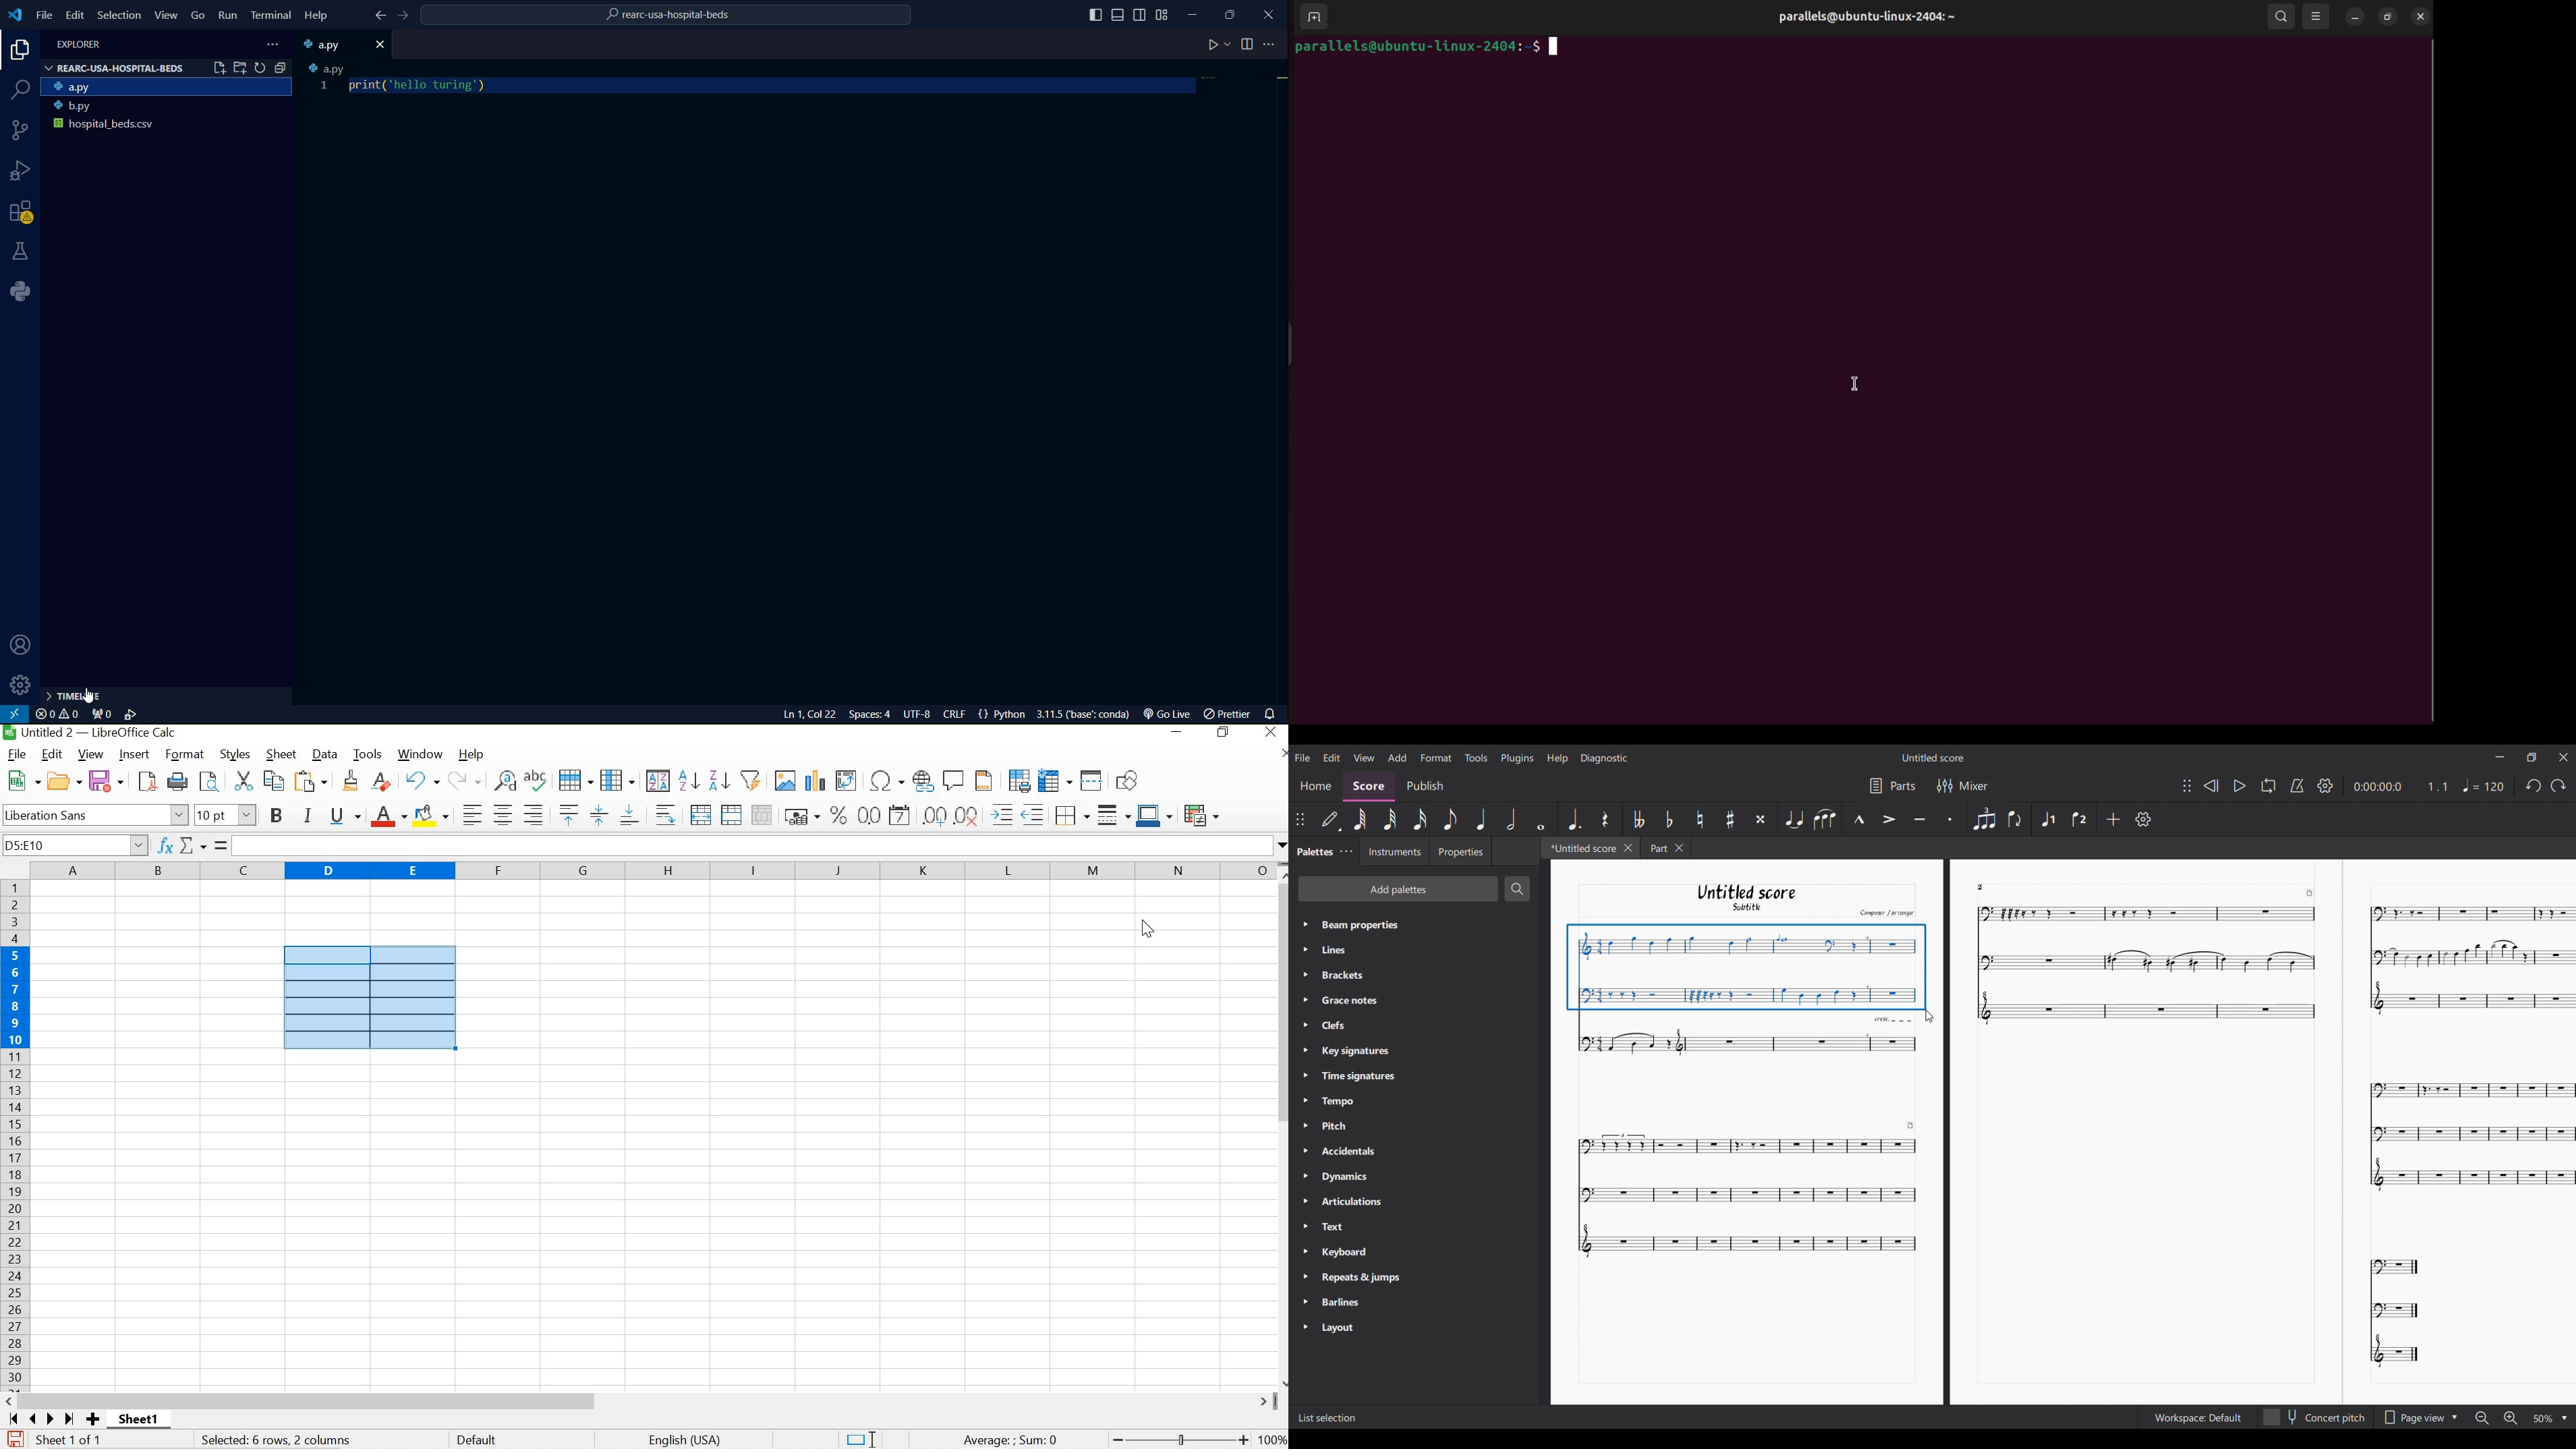 The width and height of the screenshot is (2576, 1456). I want to click on insert chart, so click(815, 780).